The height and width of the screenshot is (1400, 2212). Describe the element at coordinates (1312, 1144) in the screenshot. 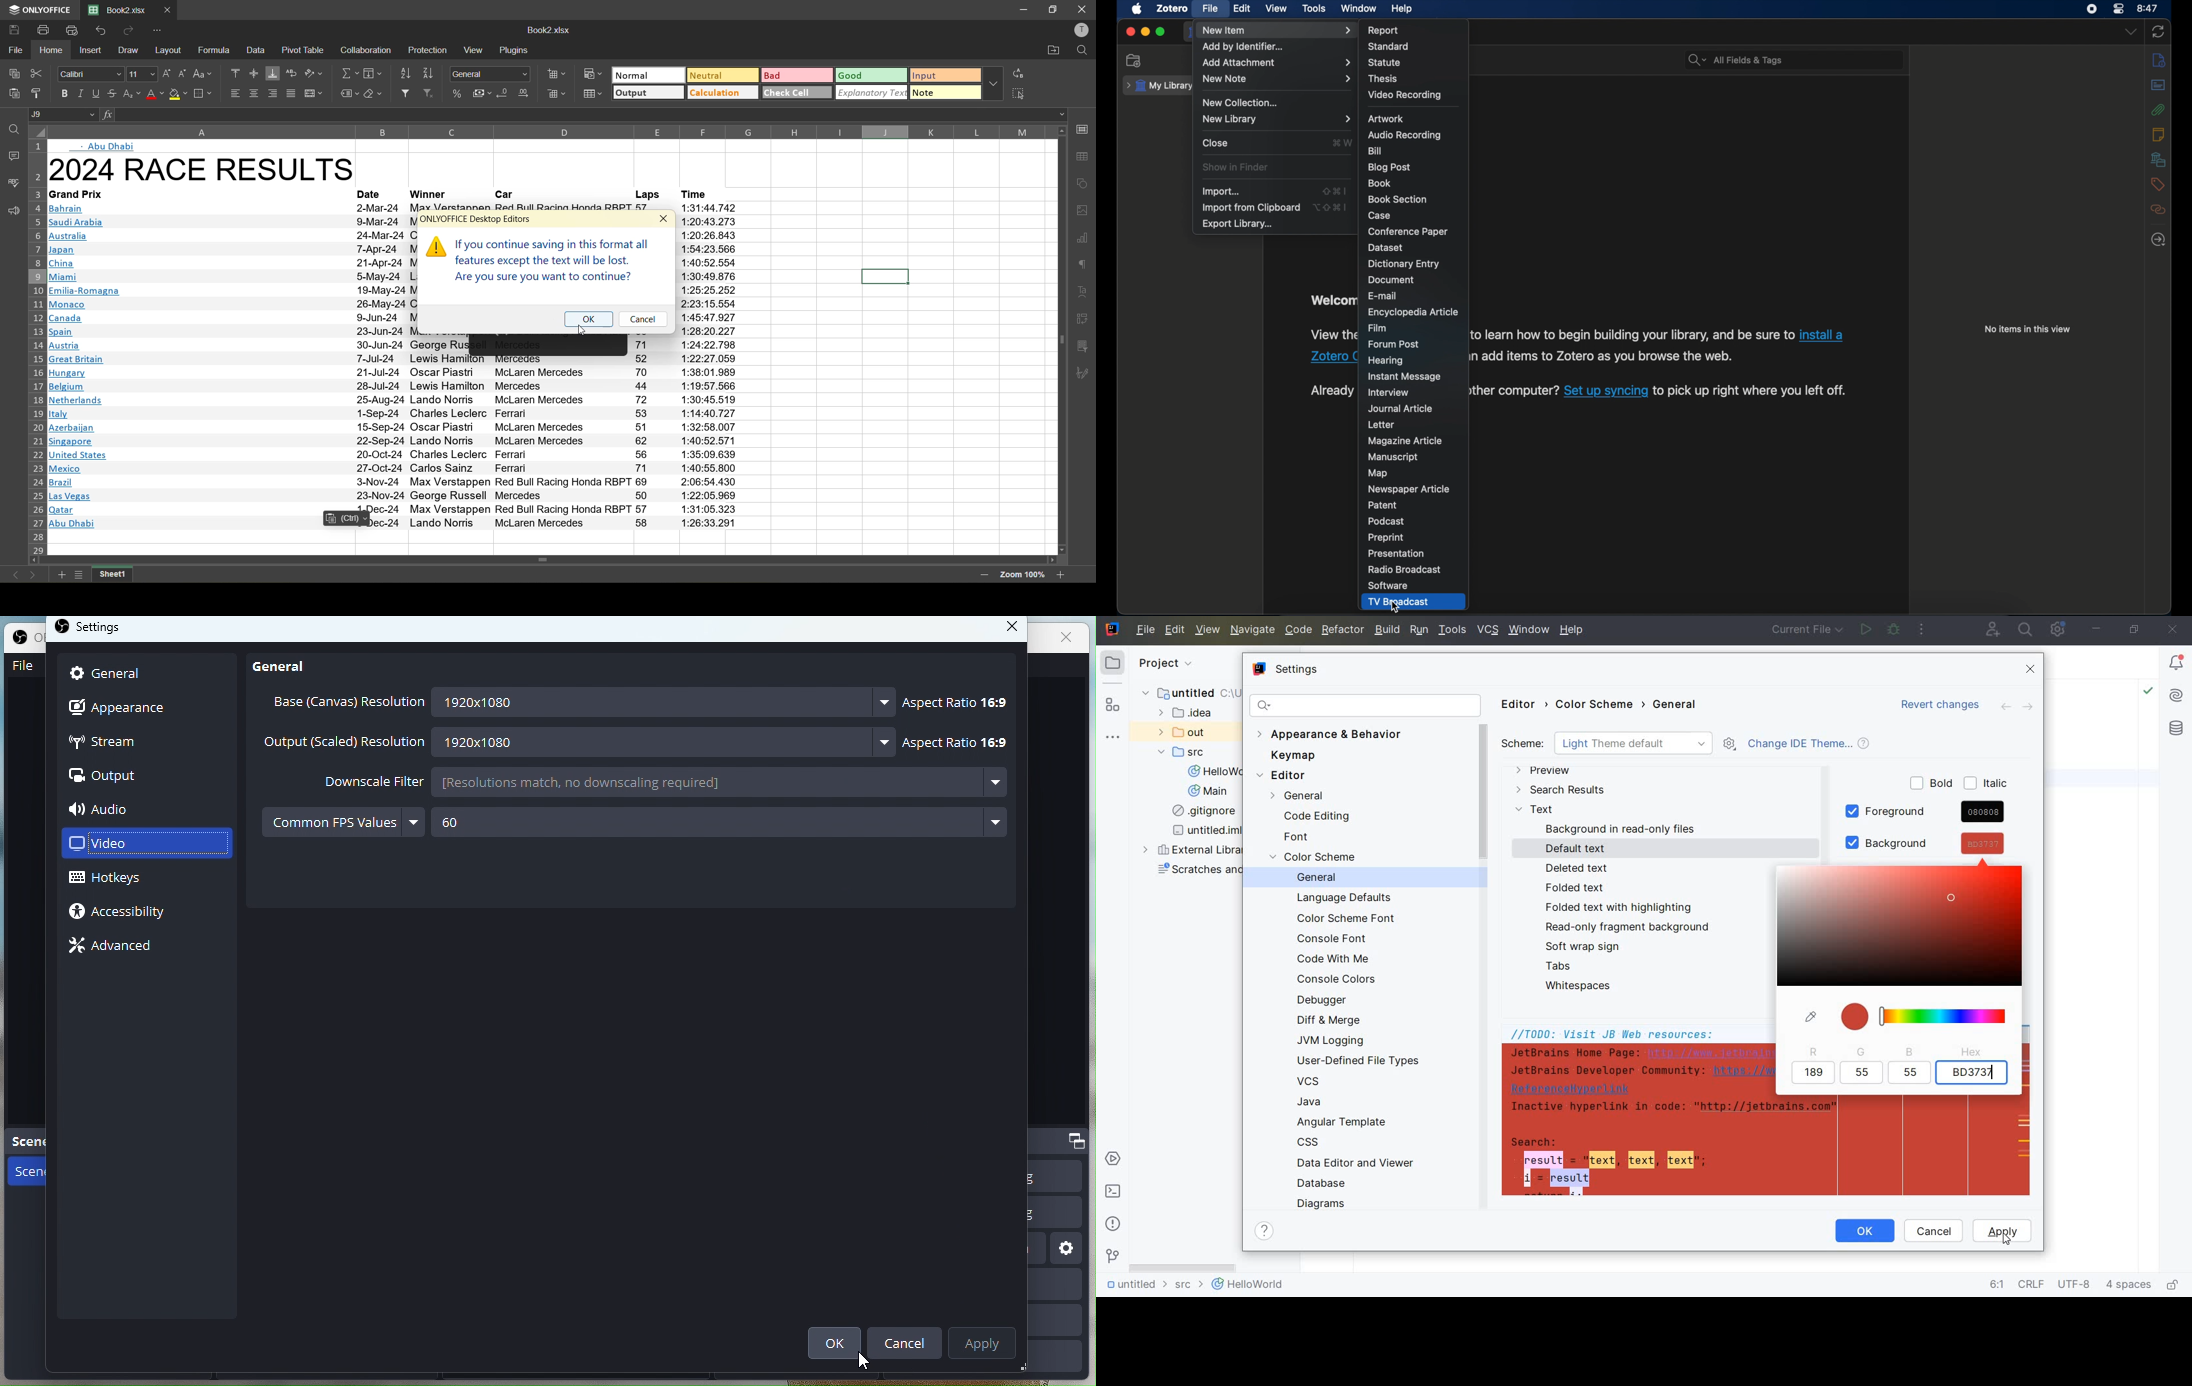

I see `CSS` at that location.